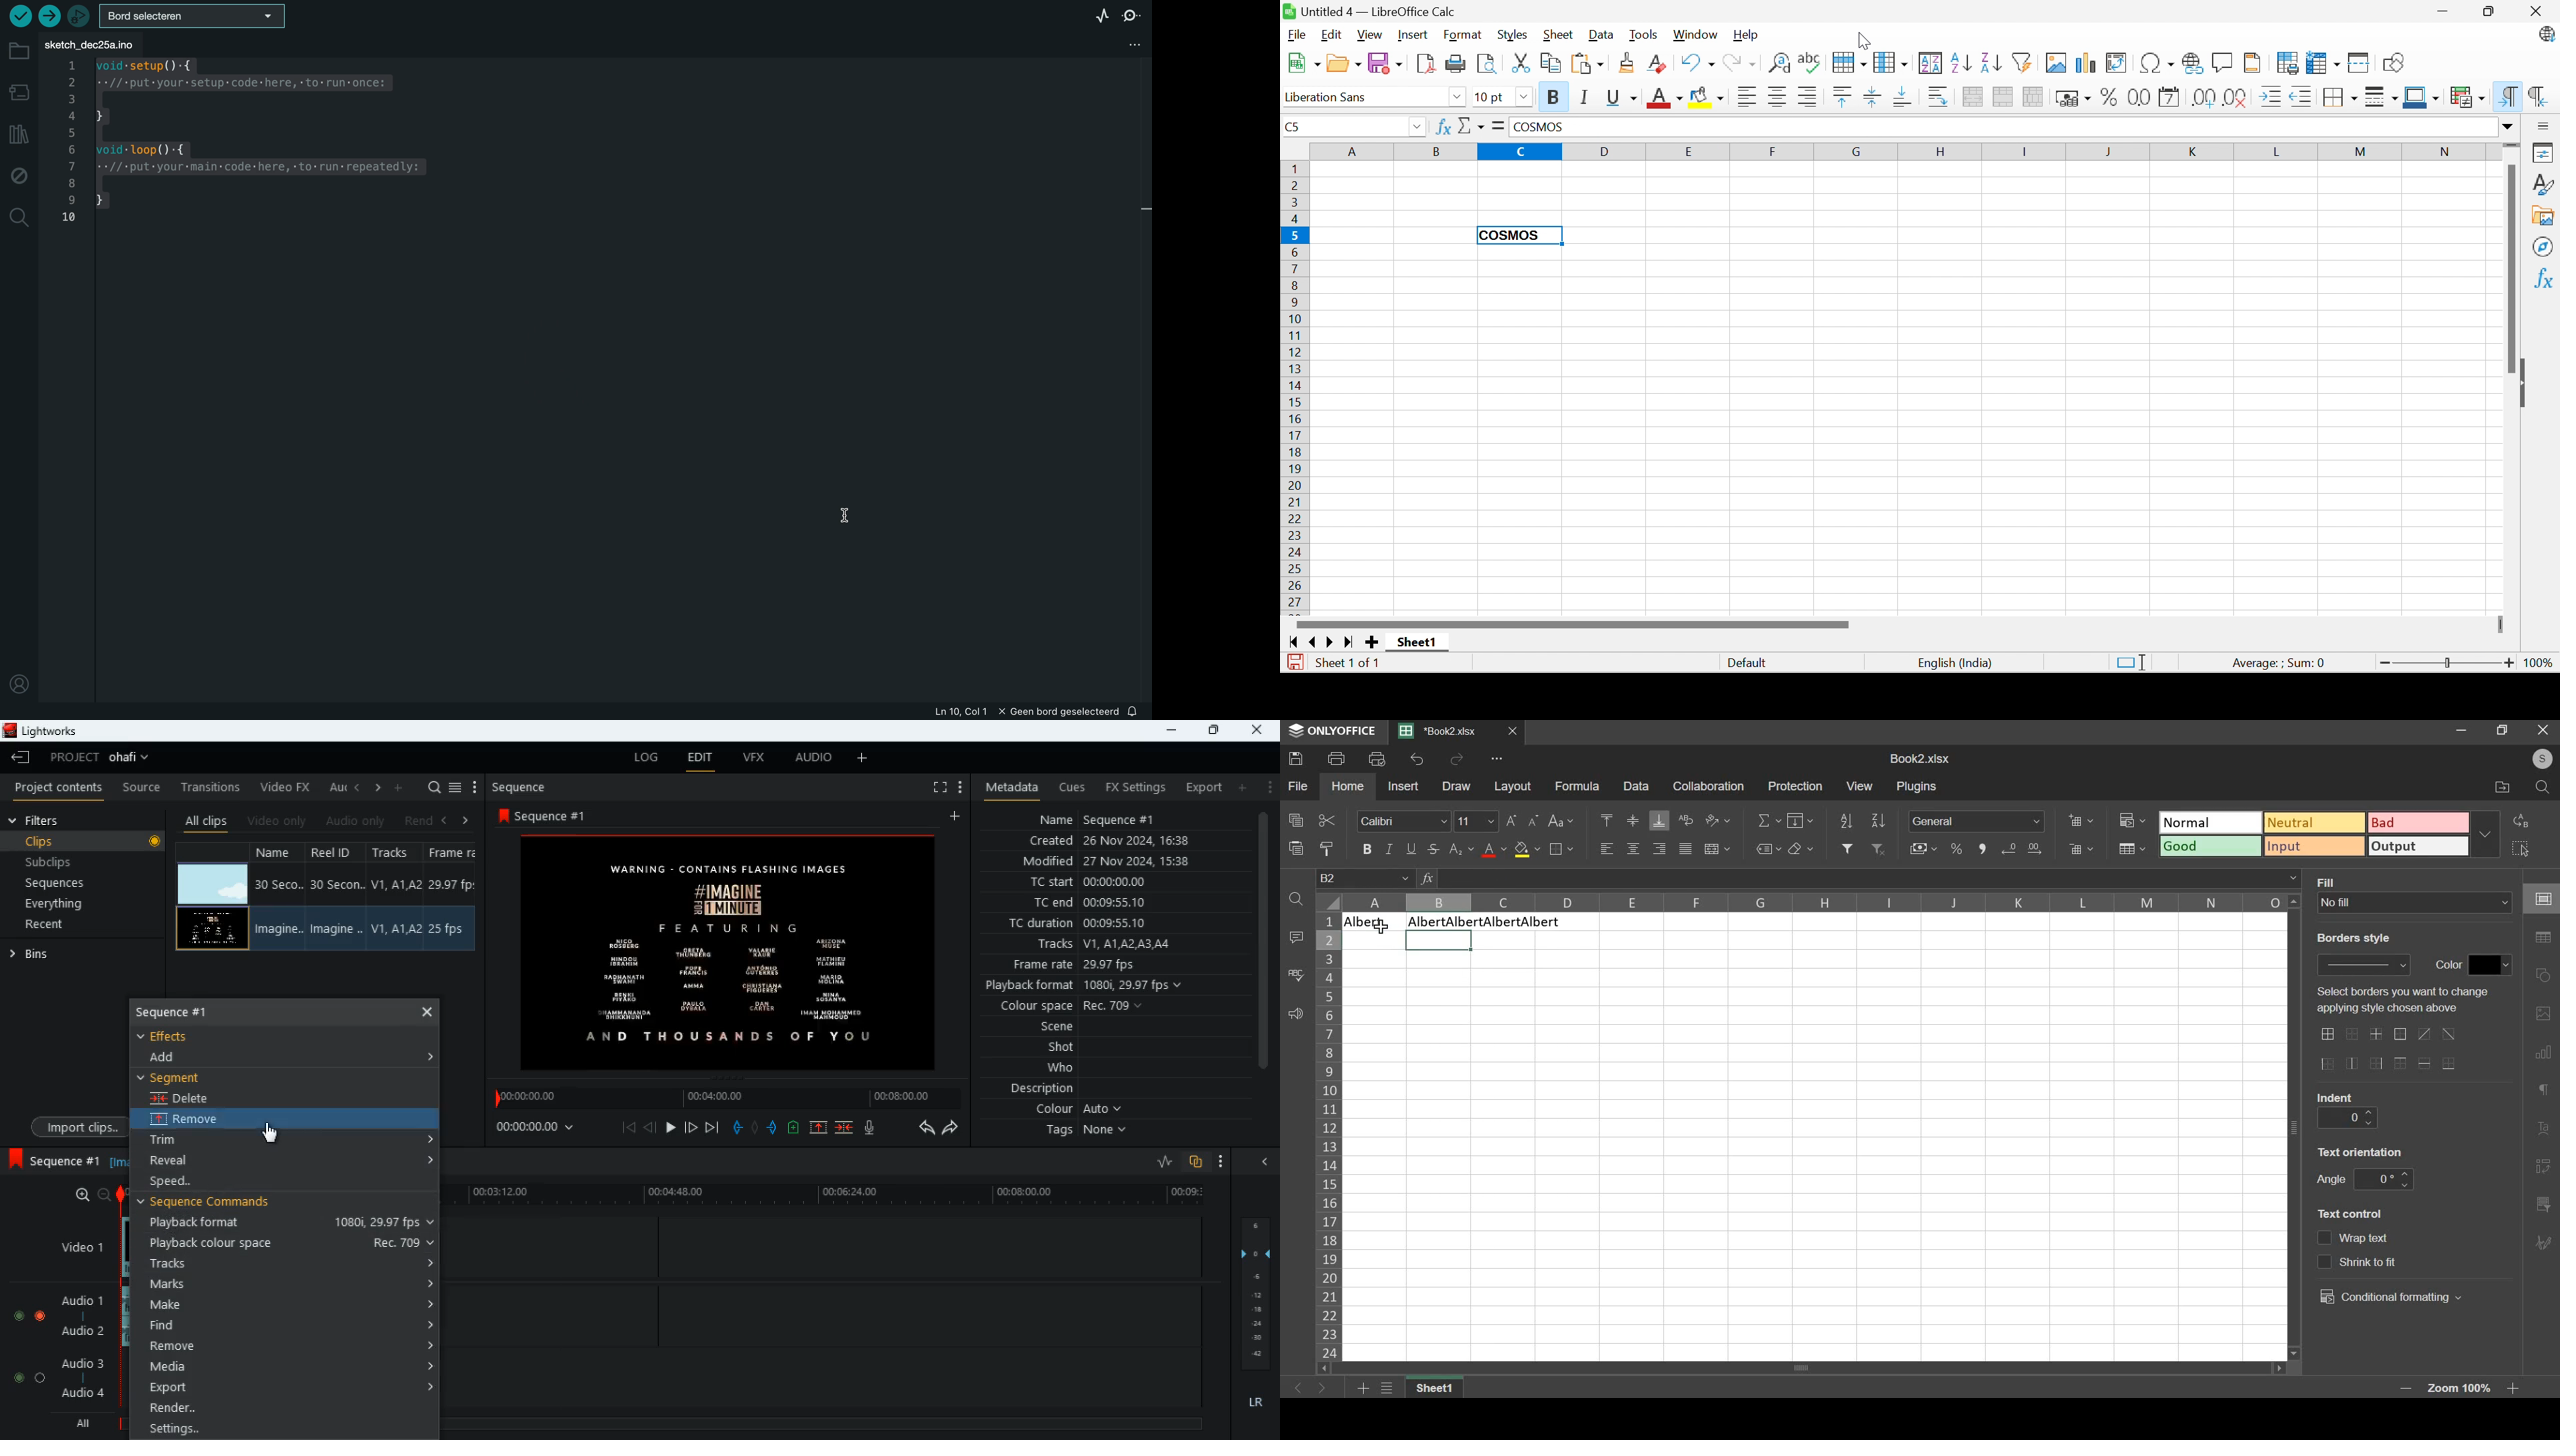 The width and height of the screenshot is (2576, 1456). What do you see at coordinates (823, 1375) in the screenshot?
I see `timeline tracks` at bounding box center [823, 1375].